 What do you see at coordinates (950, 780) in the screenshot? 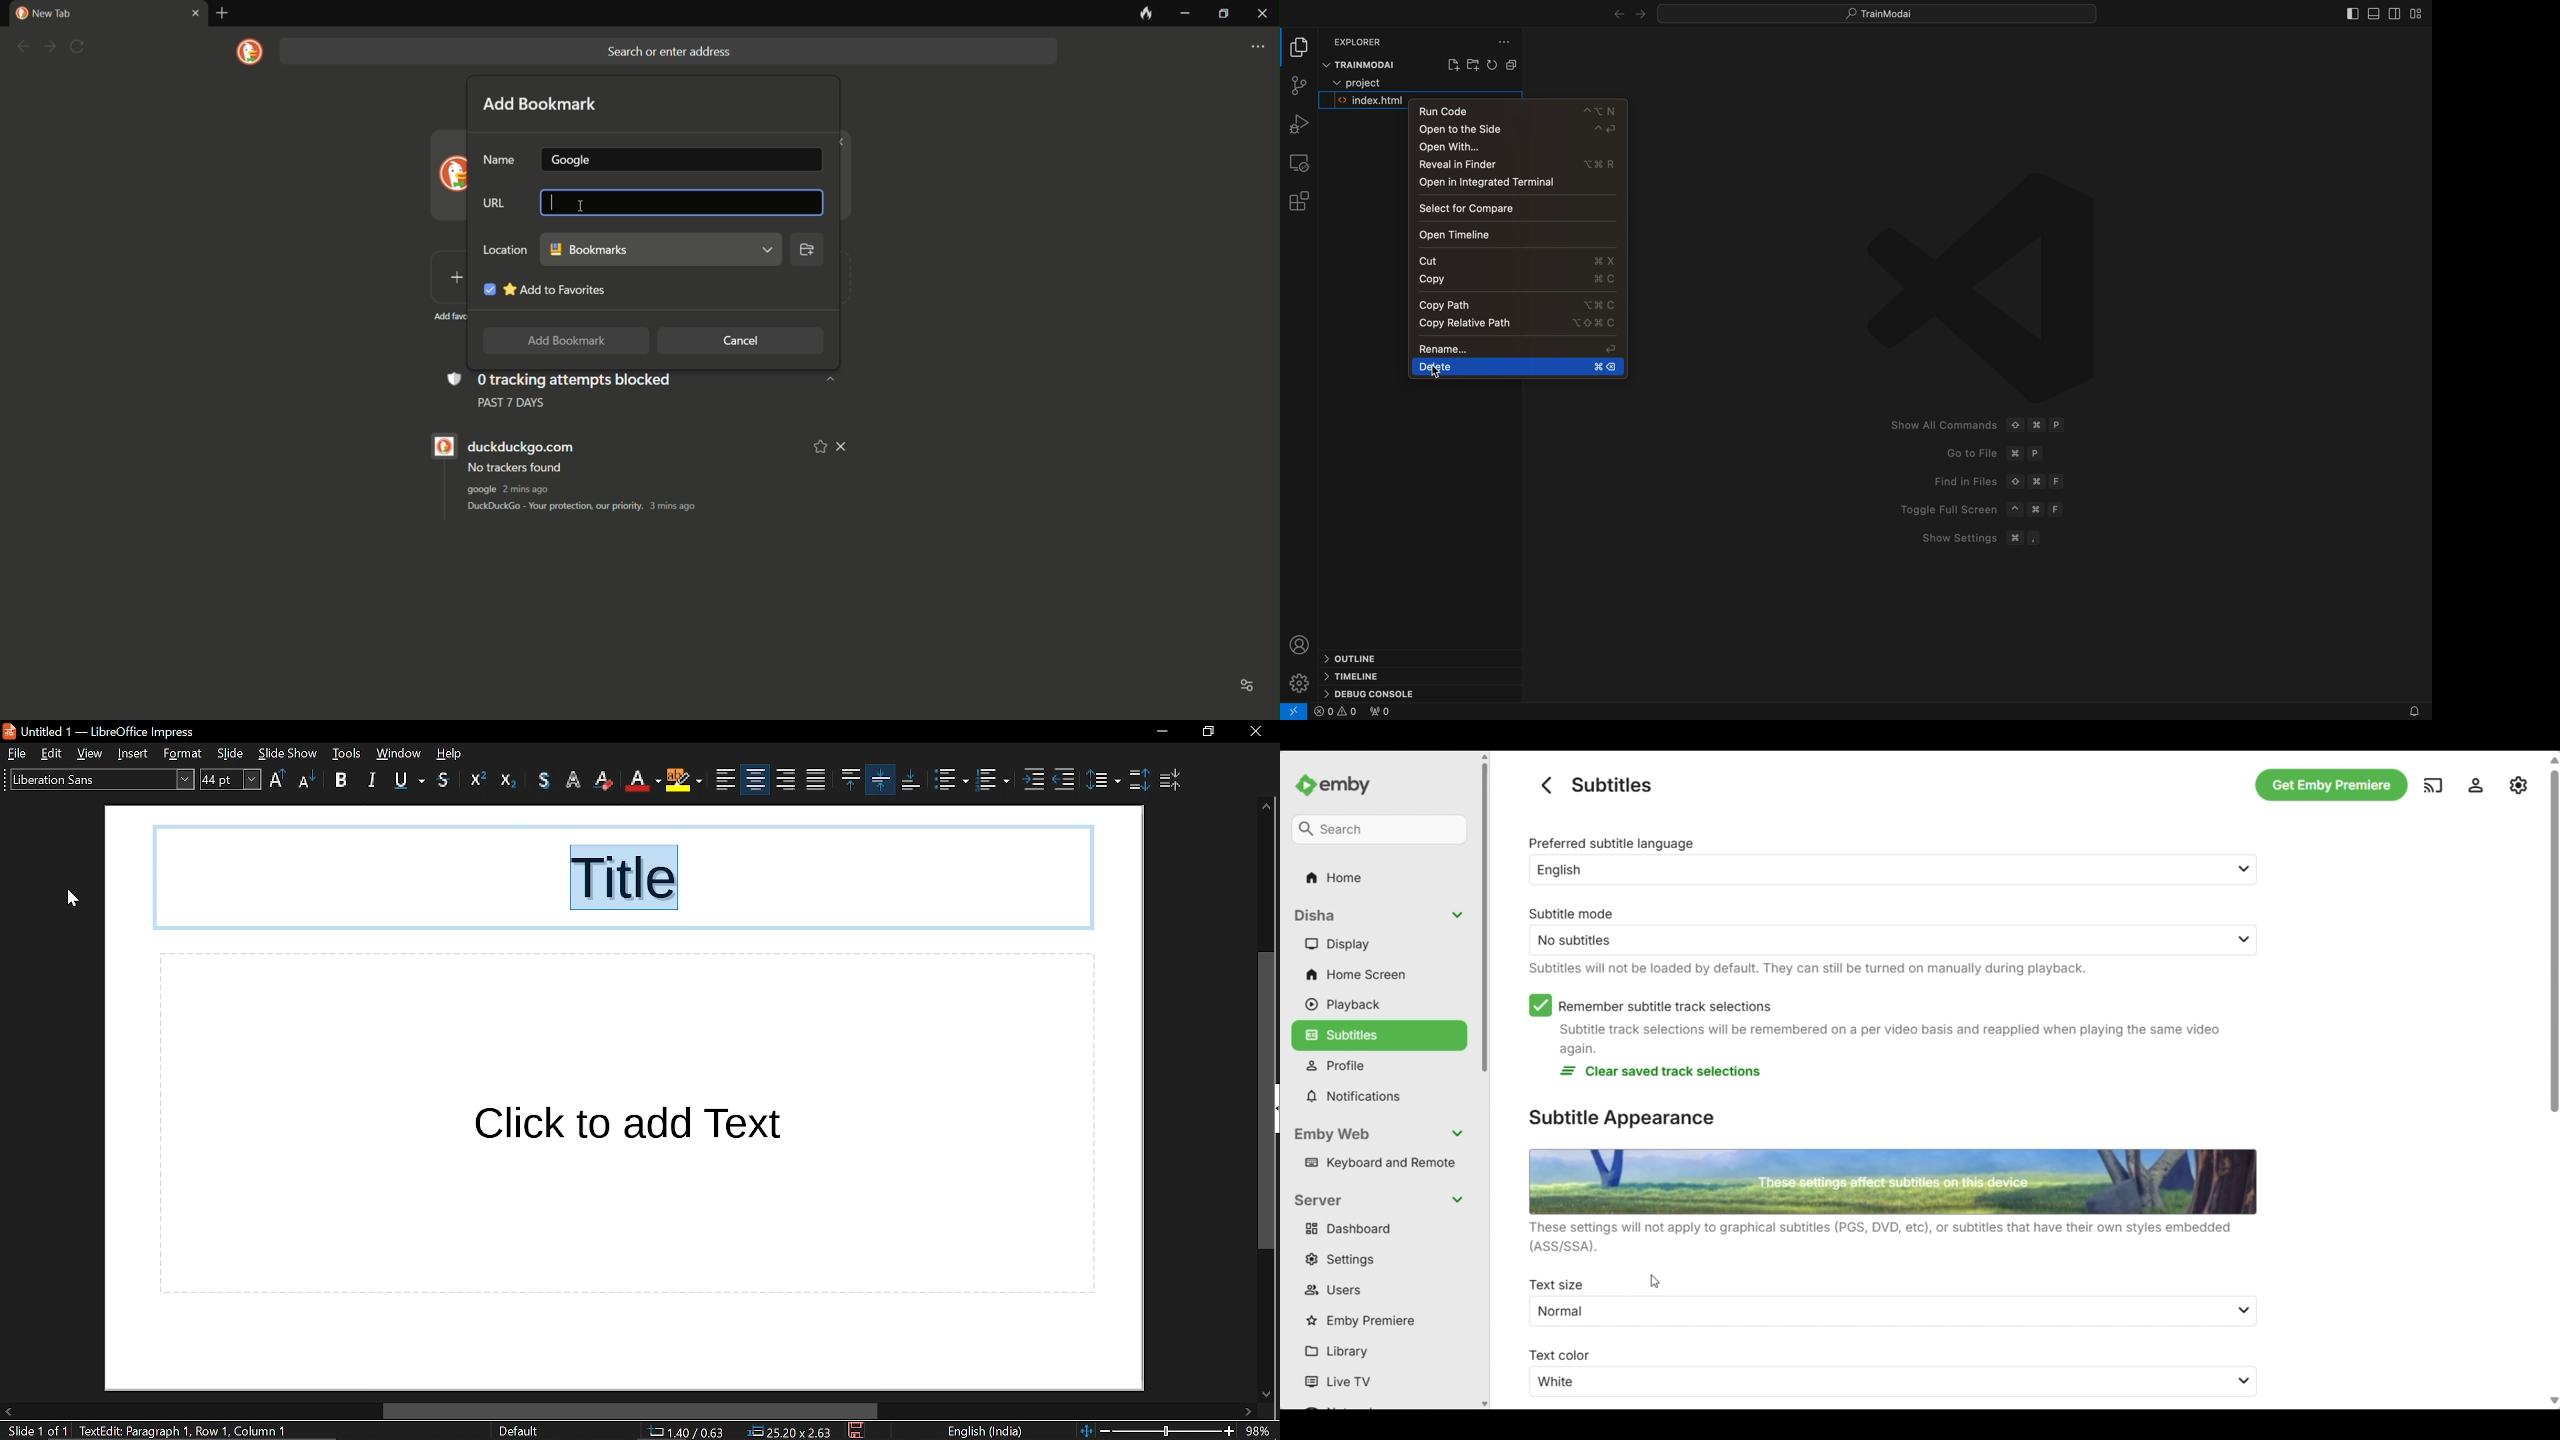
I see `toggle unordered list` at bounding box center [950, 780].